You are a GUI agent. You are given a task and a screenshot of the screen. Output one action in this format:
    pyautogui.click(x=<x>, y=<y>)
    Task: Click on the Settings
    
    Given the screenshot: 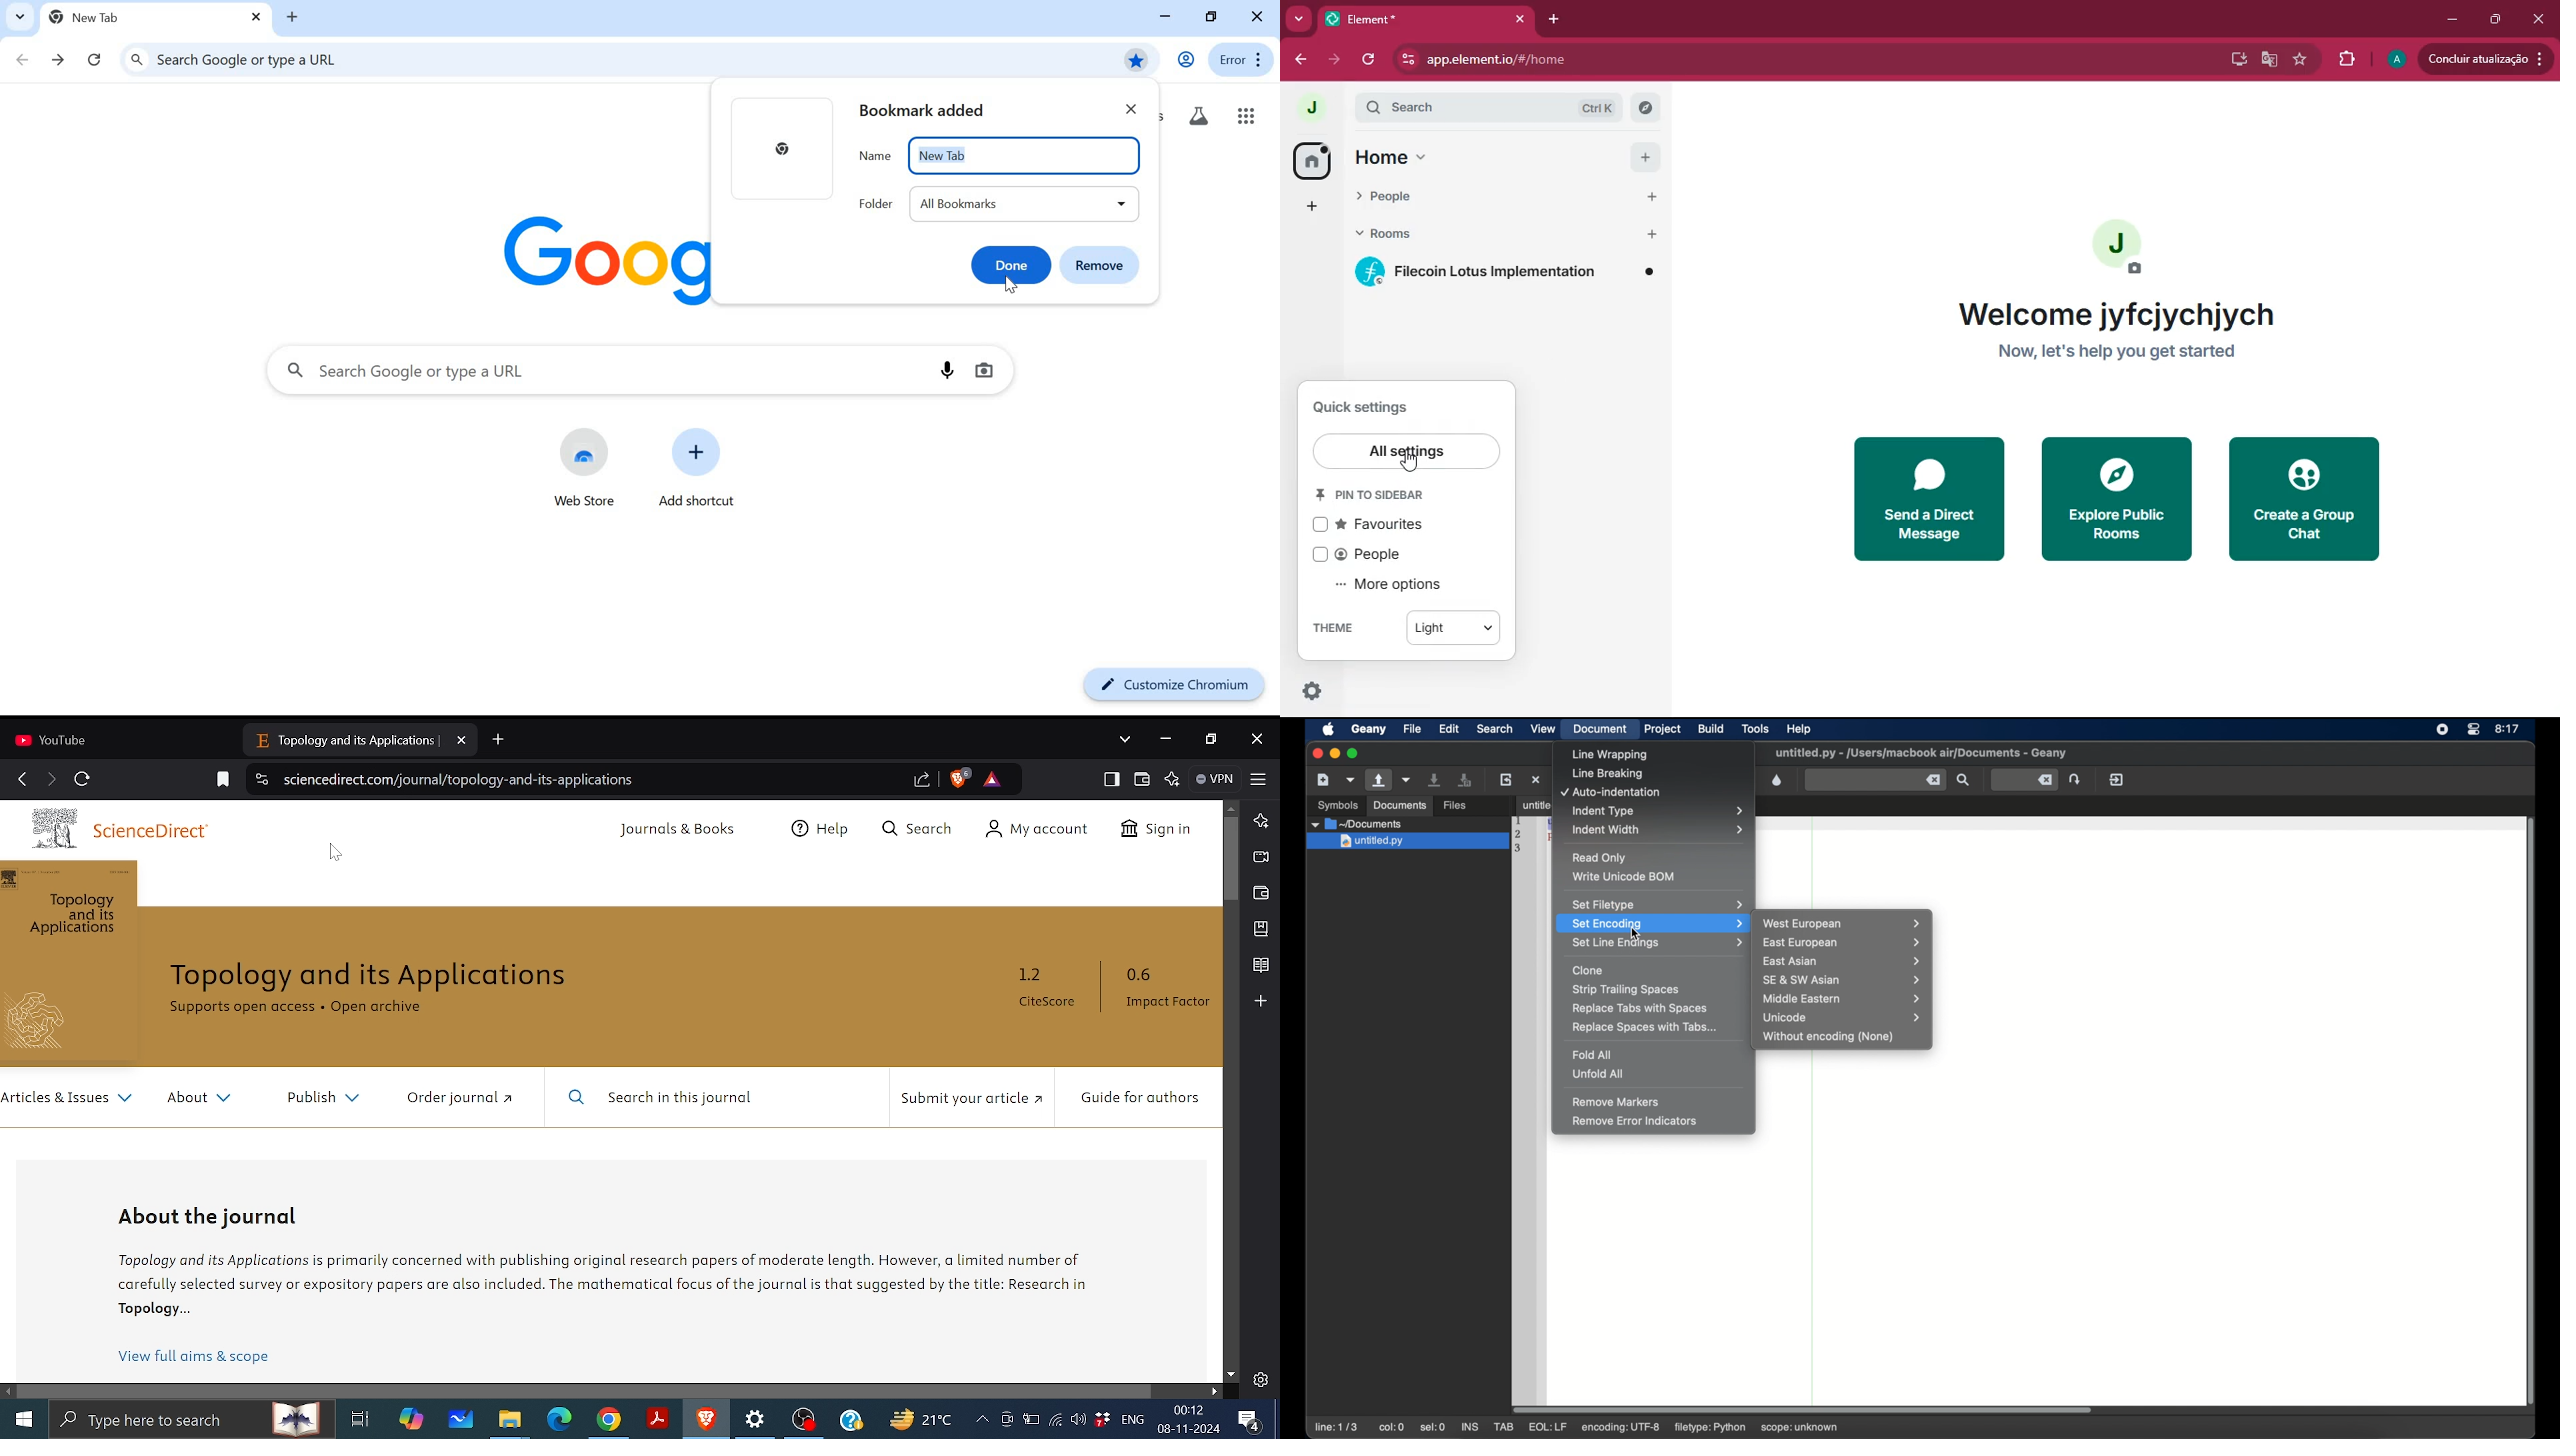 What is the action you would take?
    pyautogui.click(x=757, y=1420)
    